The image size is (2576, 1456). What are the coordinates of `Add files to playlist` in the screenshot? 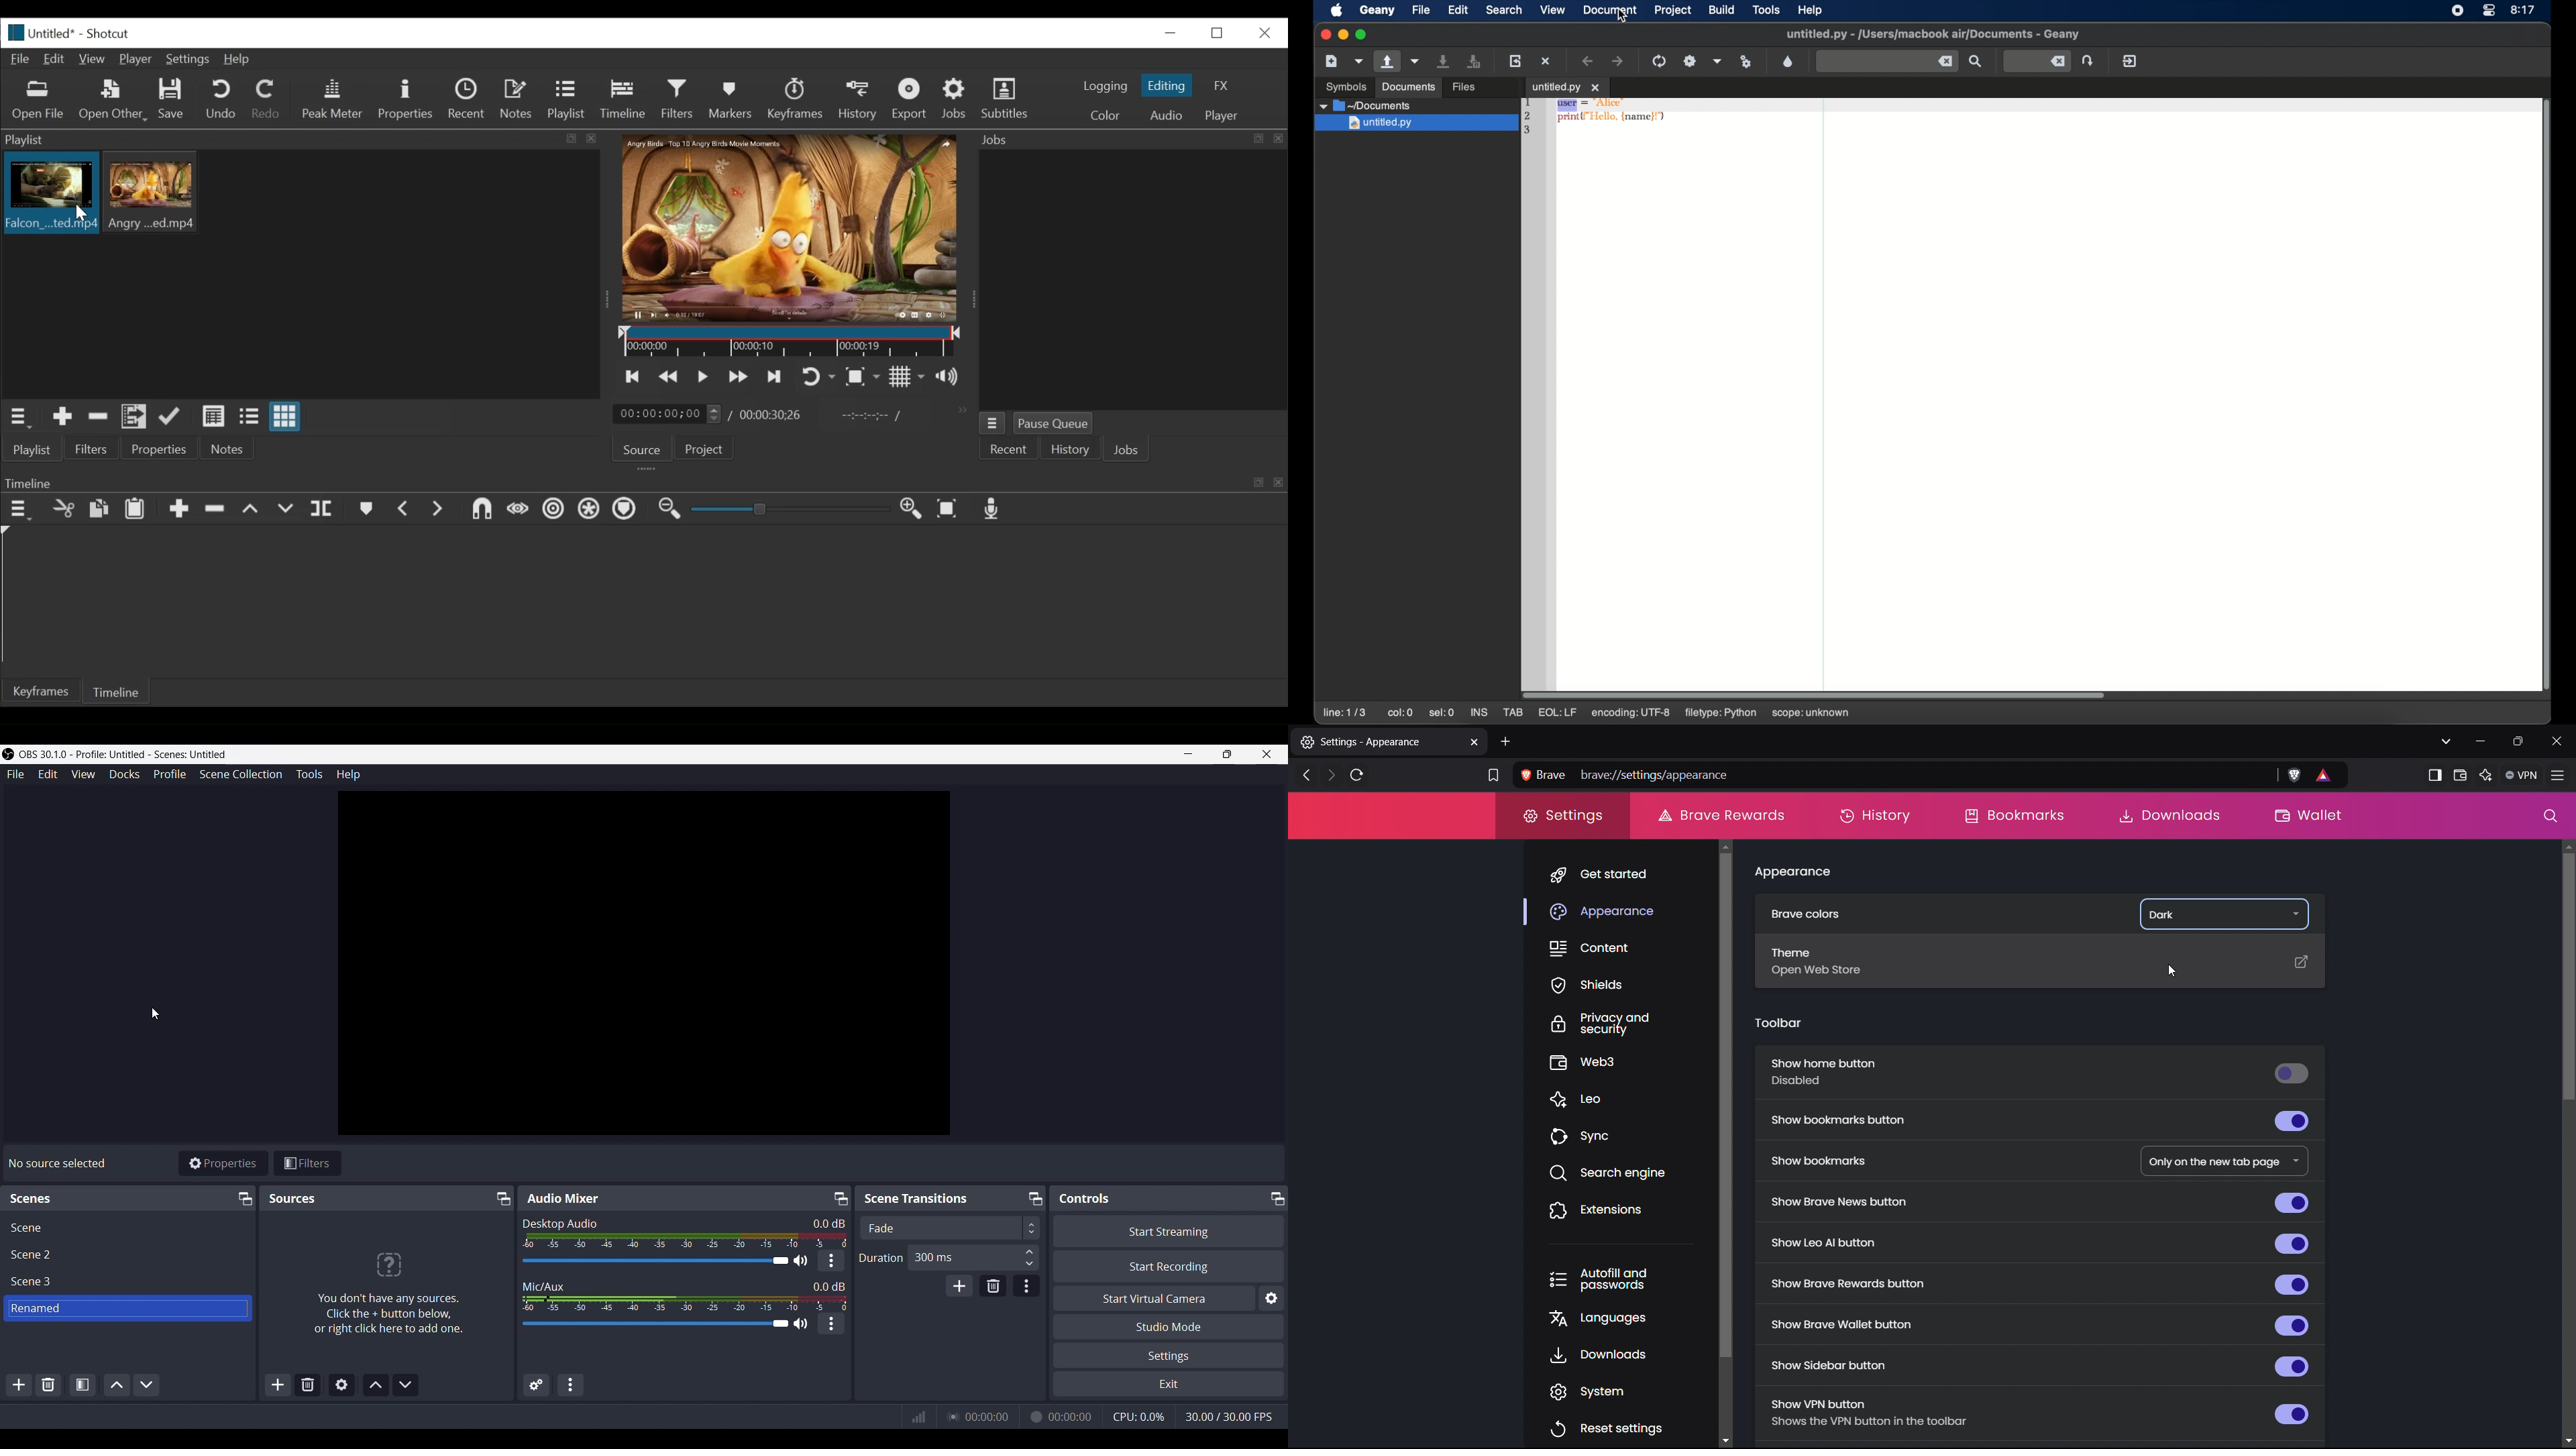 It's located at (134, 419).